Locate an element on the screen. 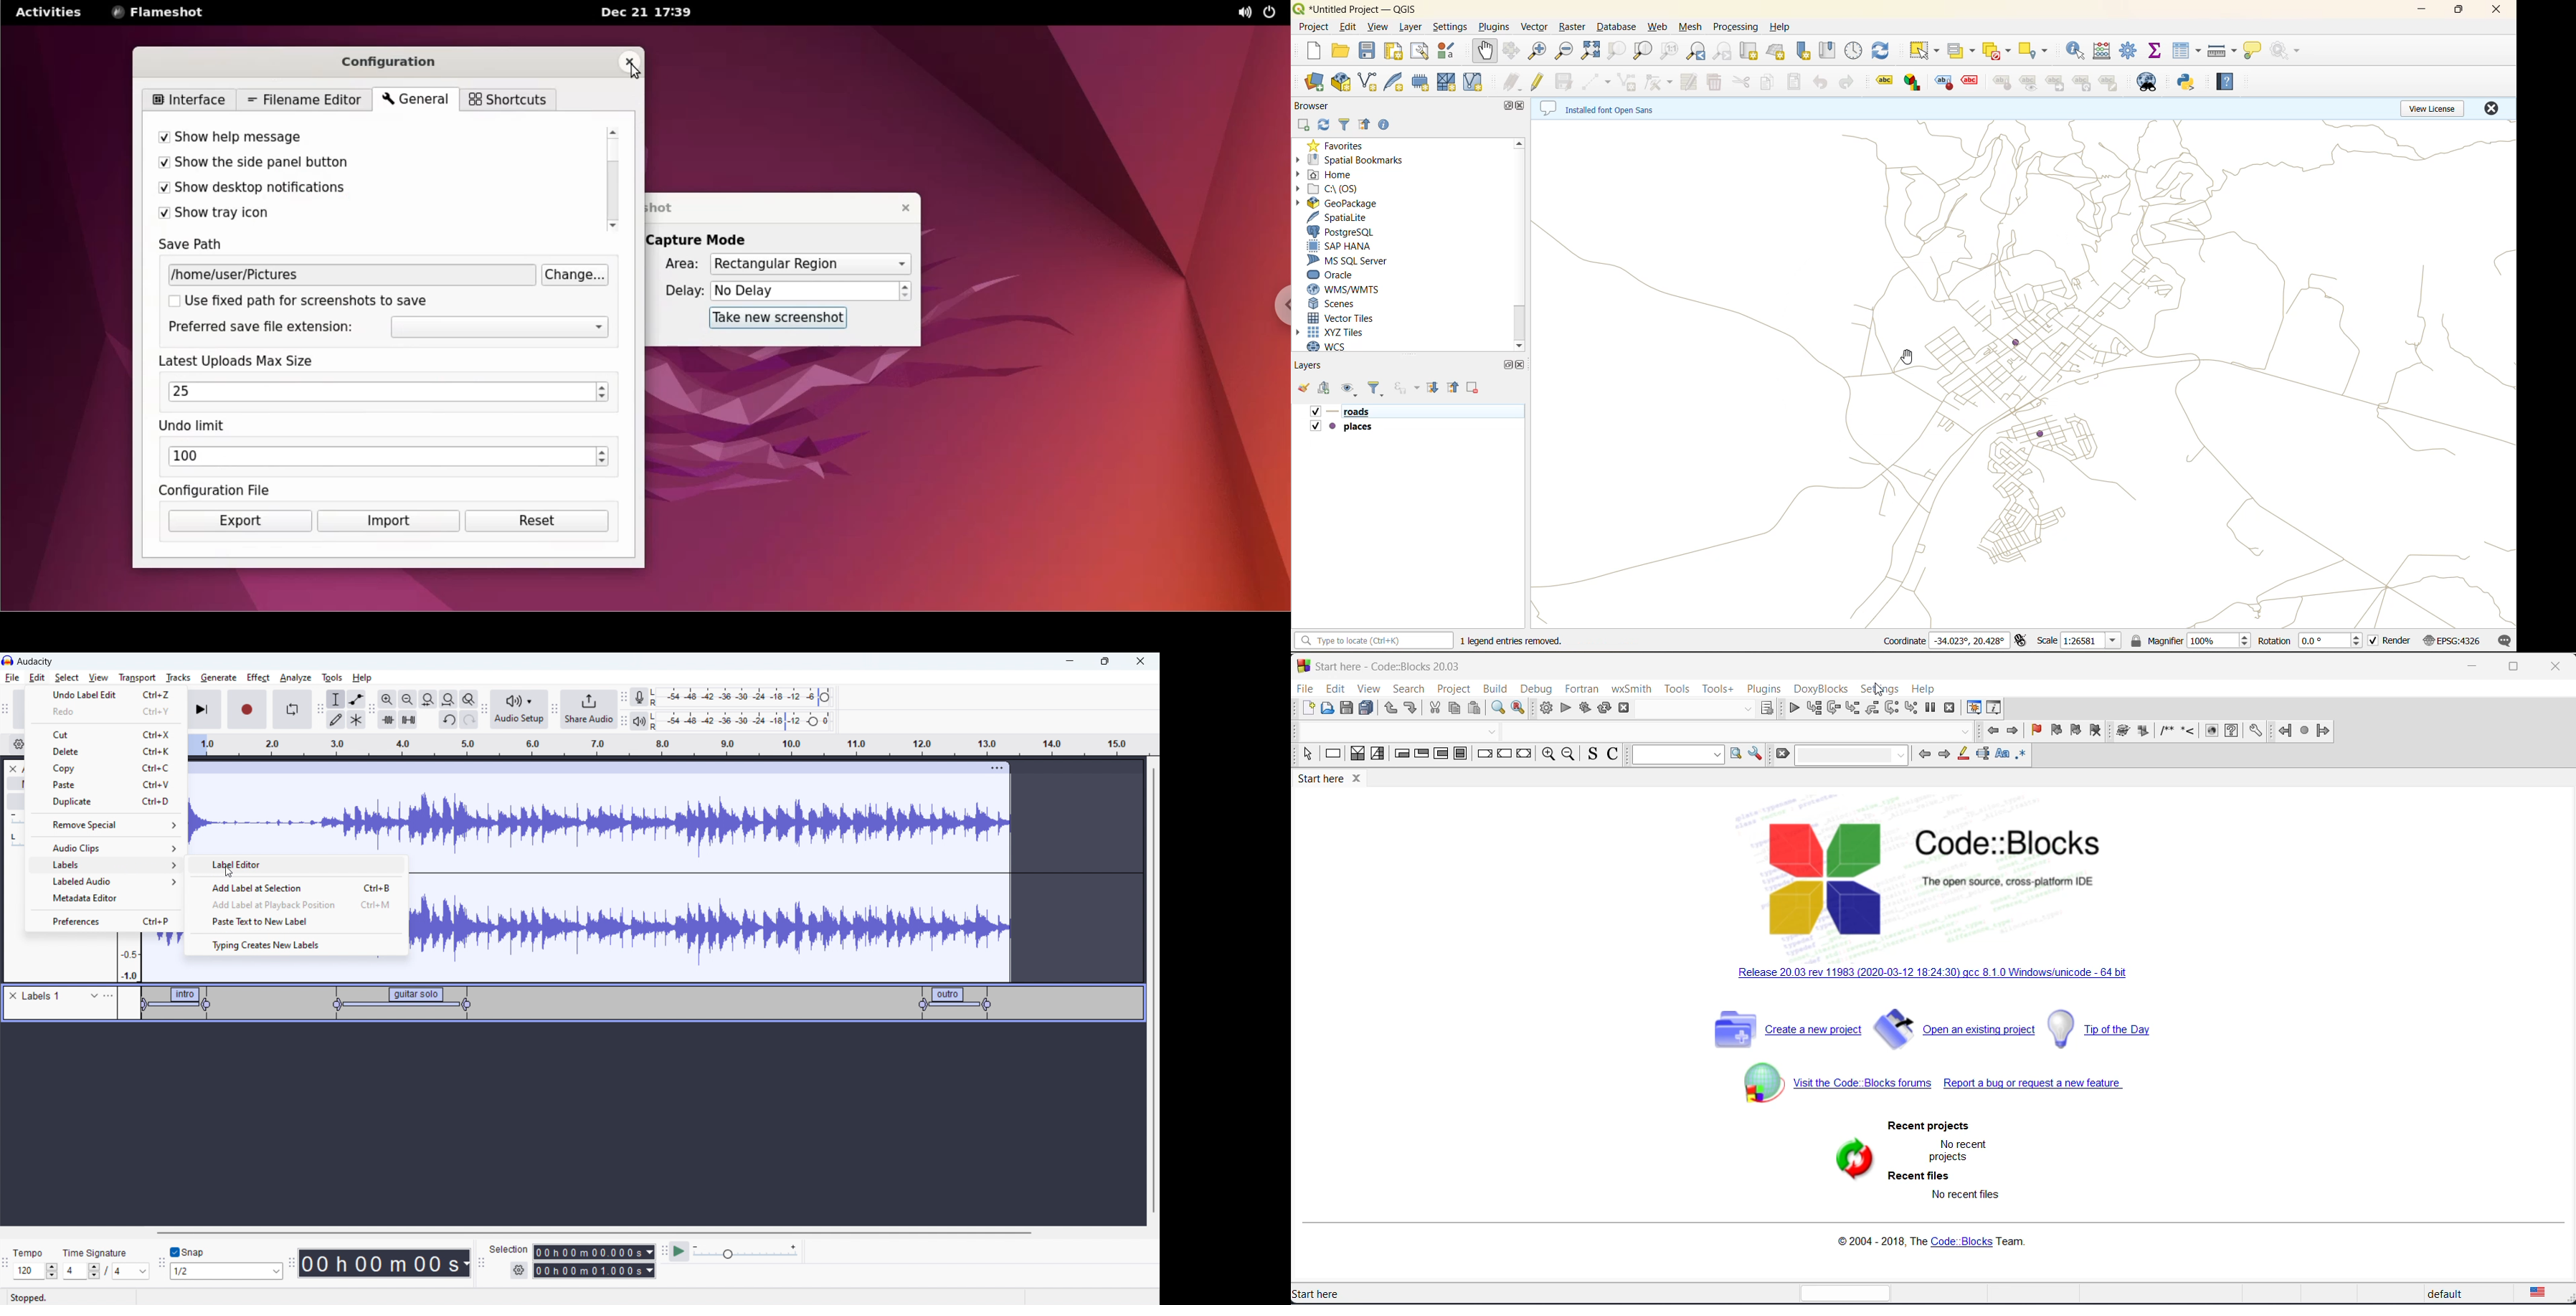 The width and height of the screenshot is (2576, 1316). abort is located at coordinates (1624, 707).